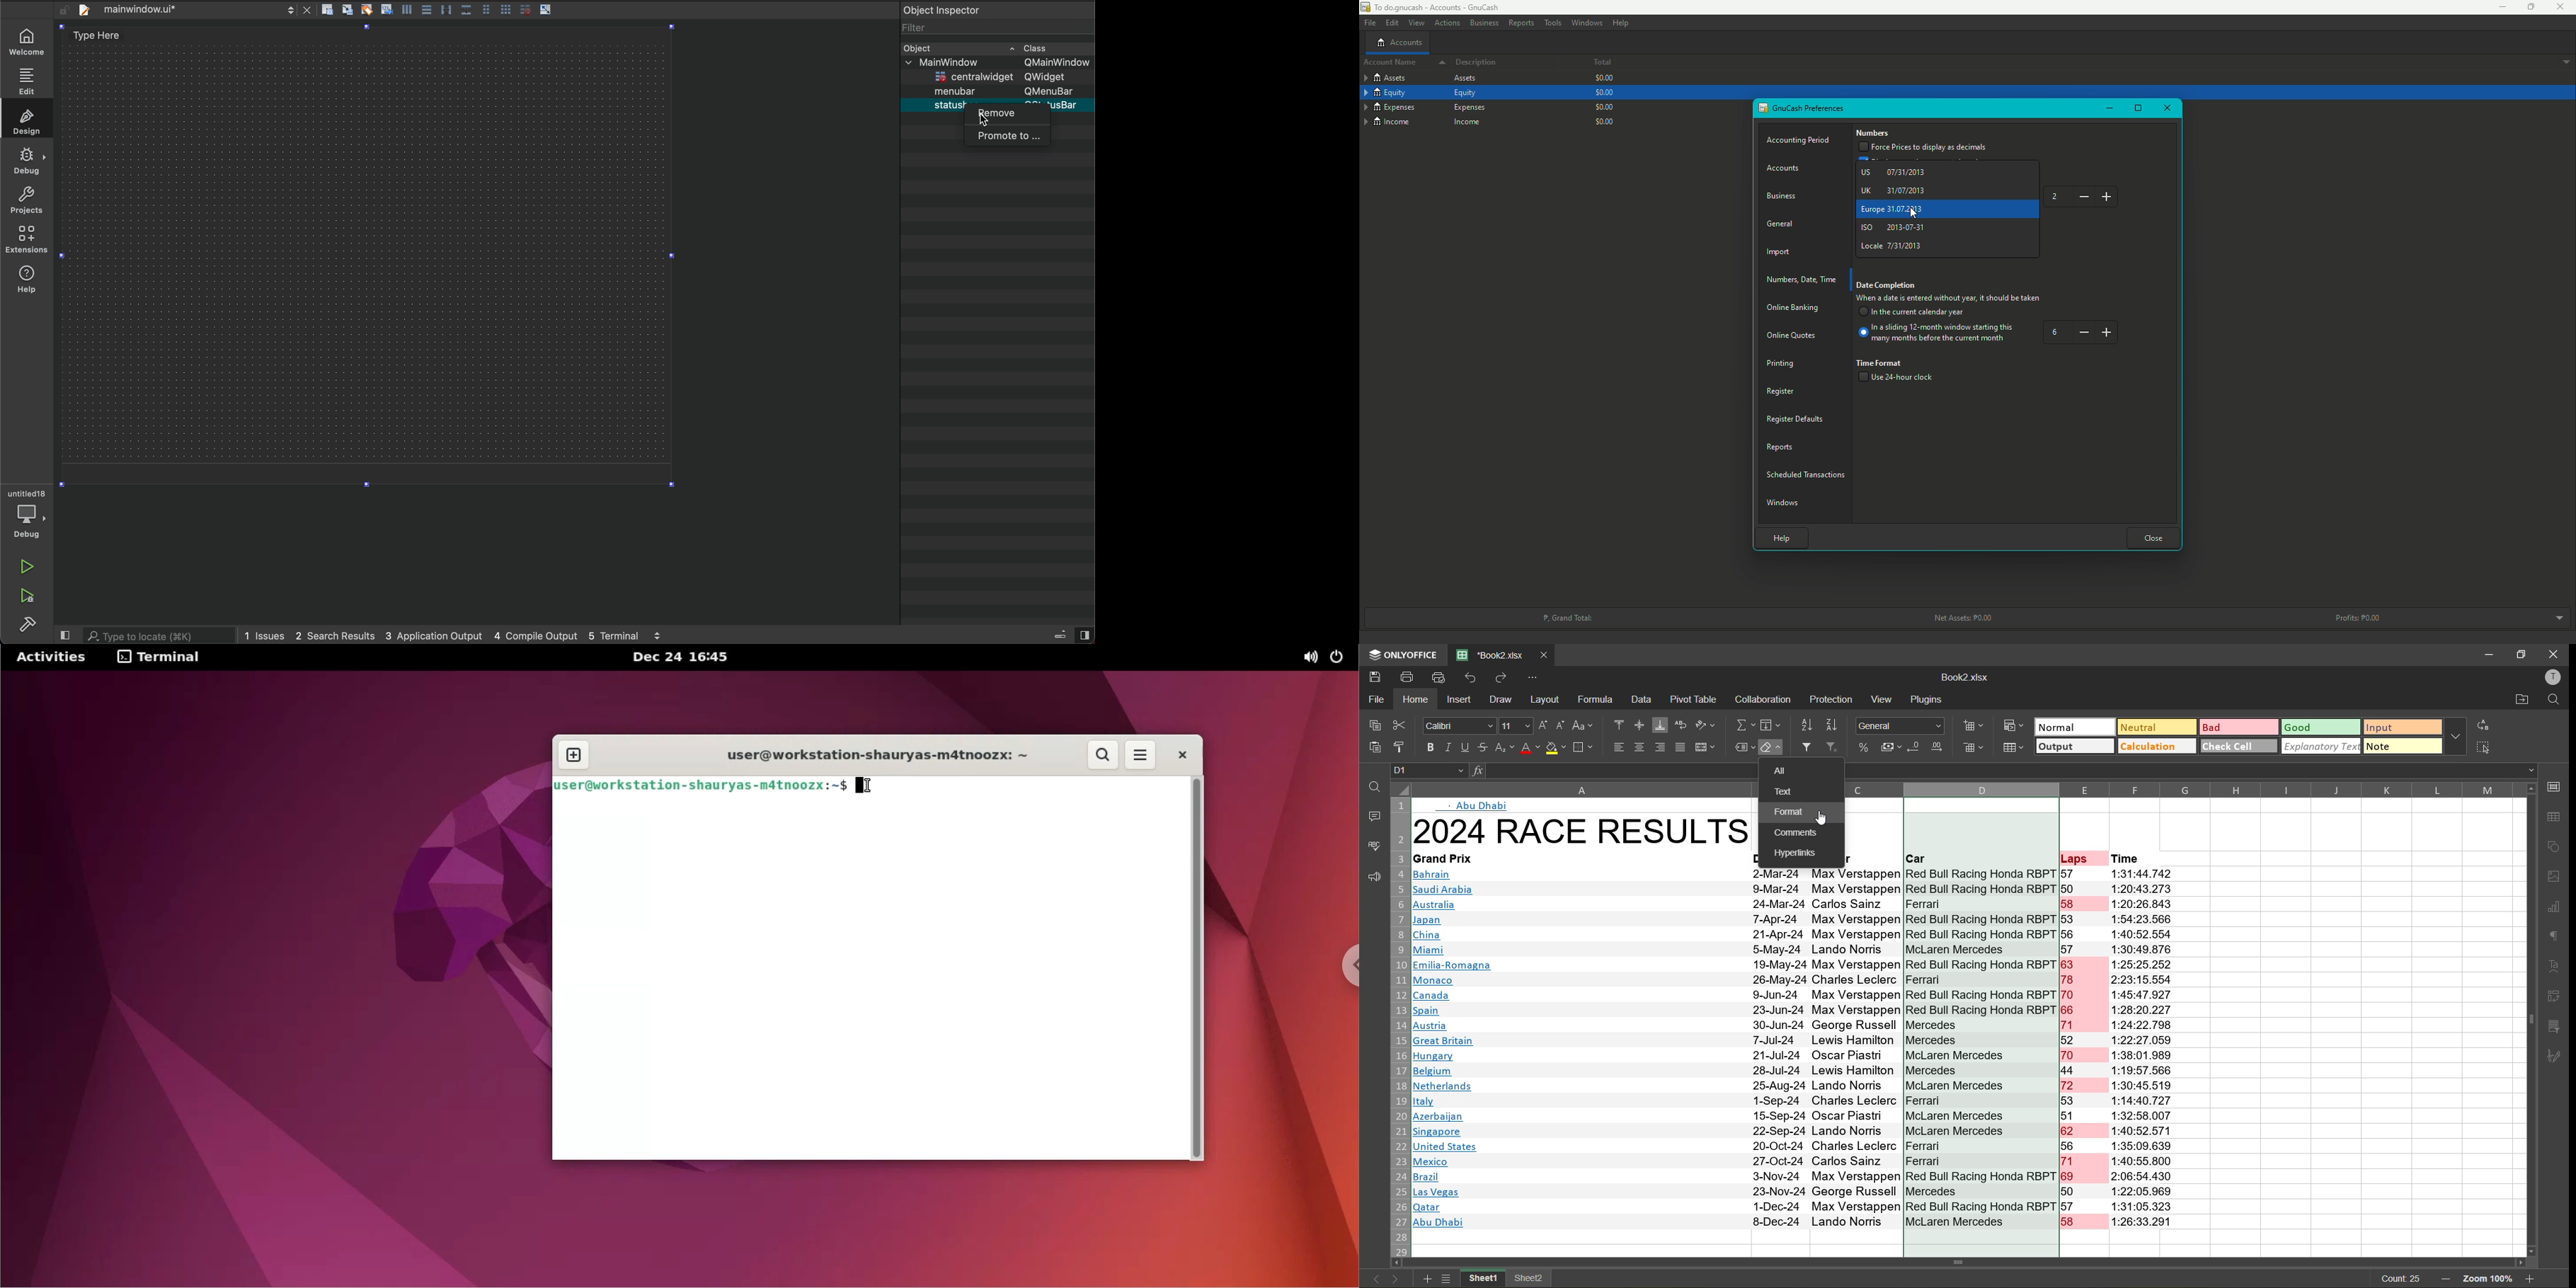 This screenshot has height=1288, width=2576. What do you see at coordinates (1797, 1055) in the screenshot?
I see `Hungary 21-Jul-24 Oscar Piastr McLaren Mercedes 70 1:38:01.989` at bounding box center [1797, 1055].